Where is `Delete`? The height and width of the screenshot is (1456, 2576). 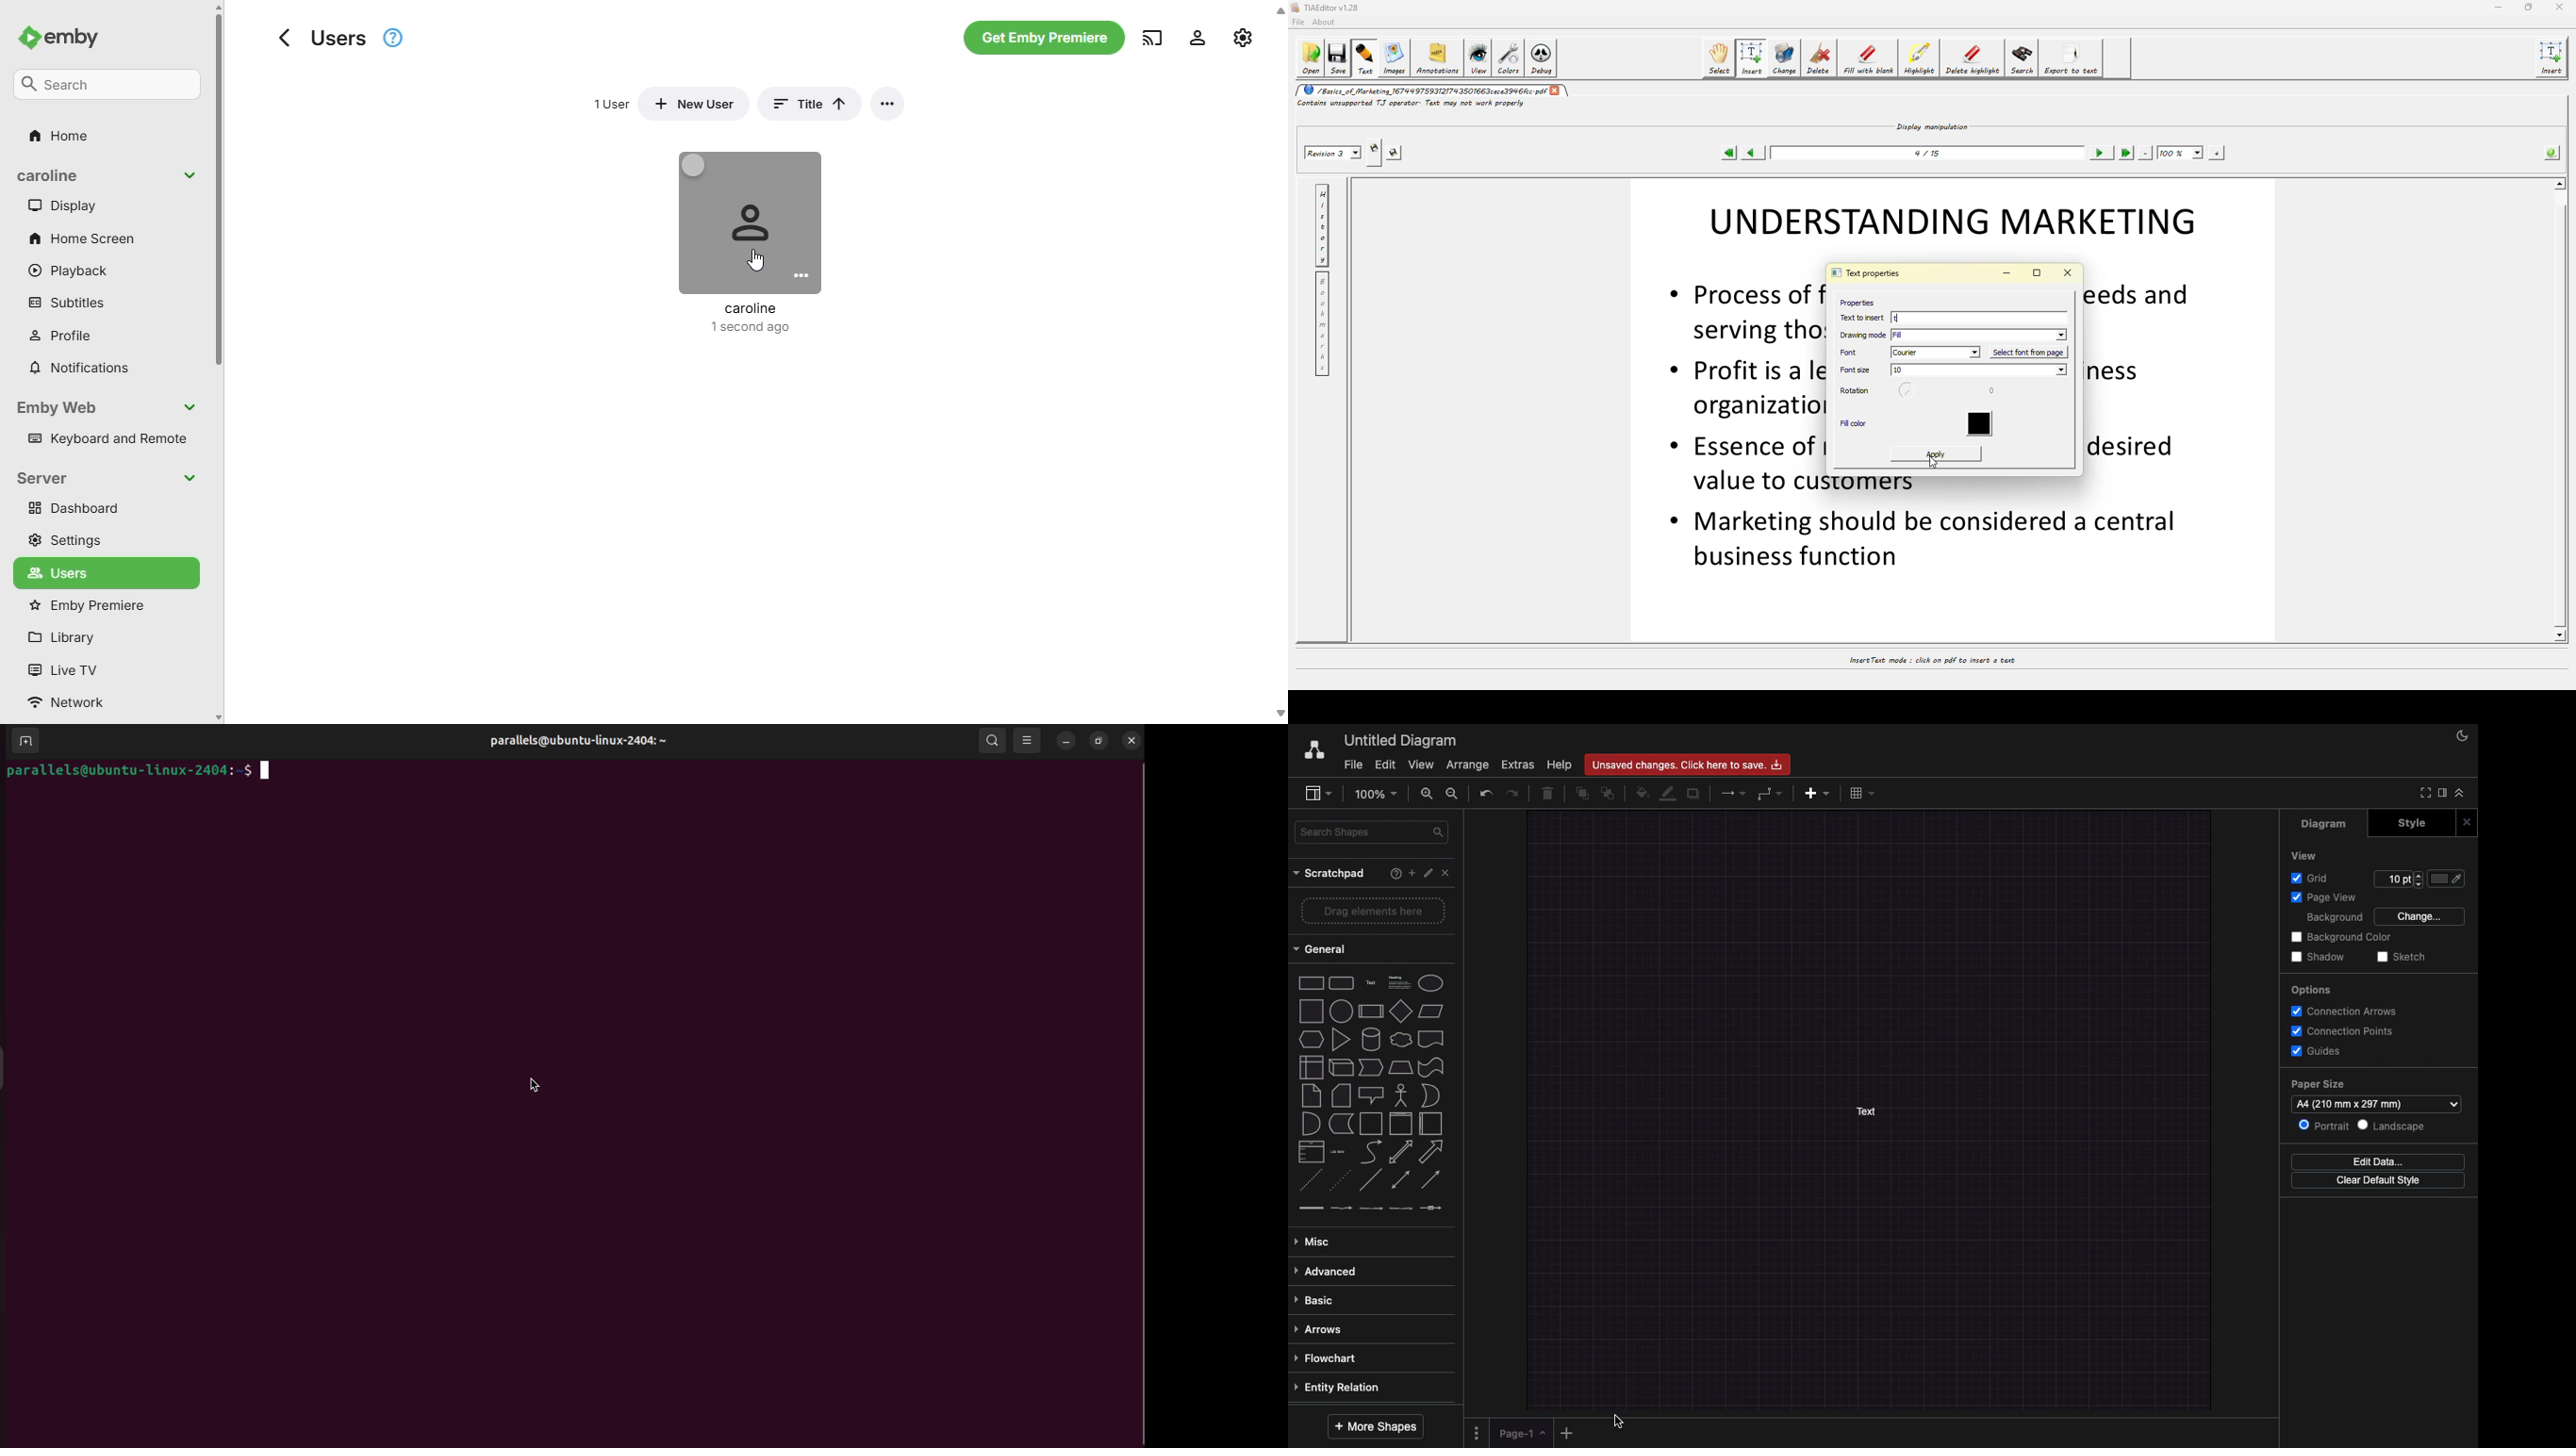
Delete is located at coordinates (1552, 793).